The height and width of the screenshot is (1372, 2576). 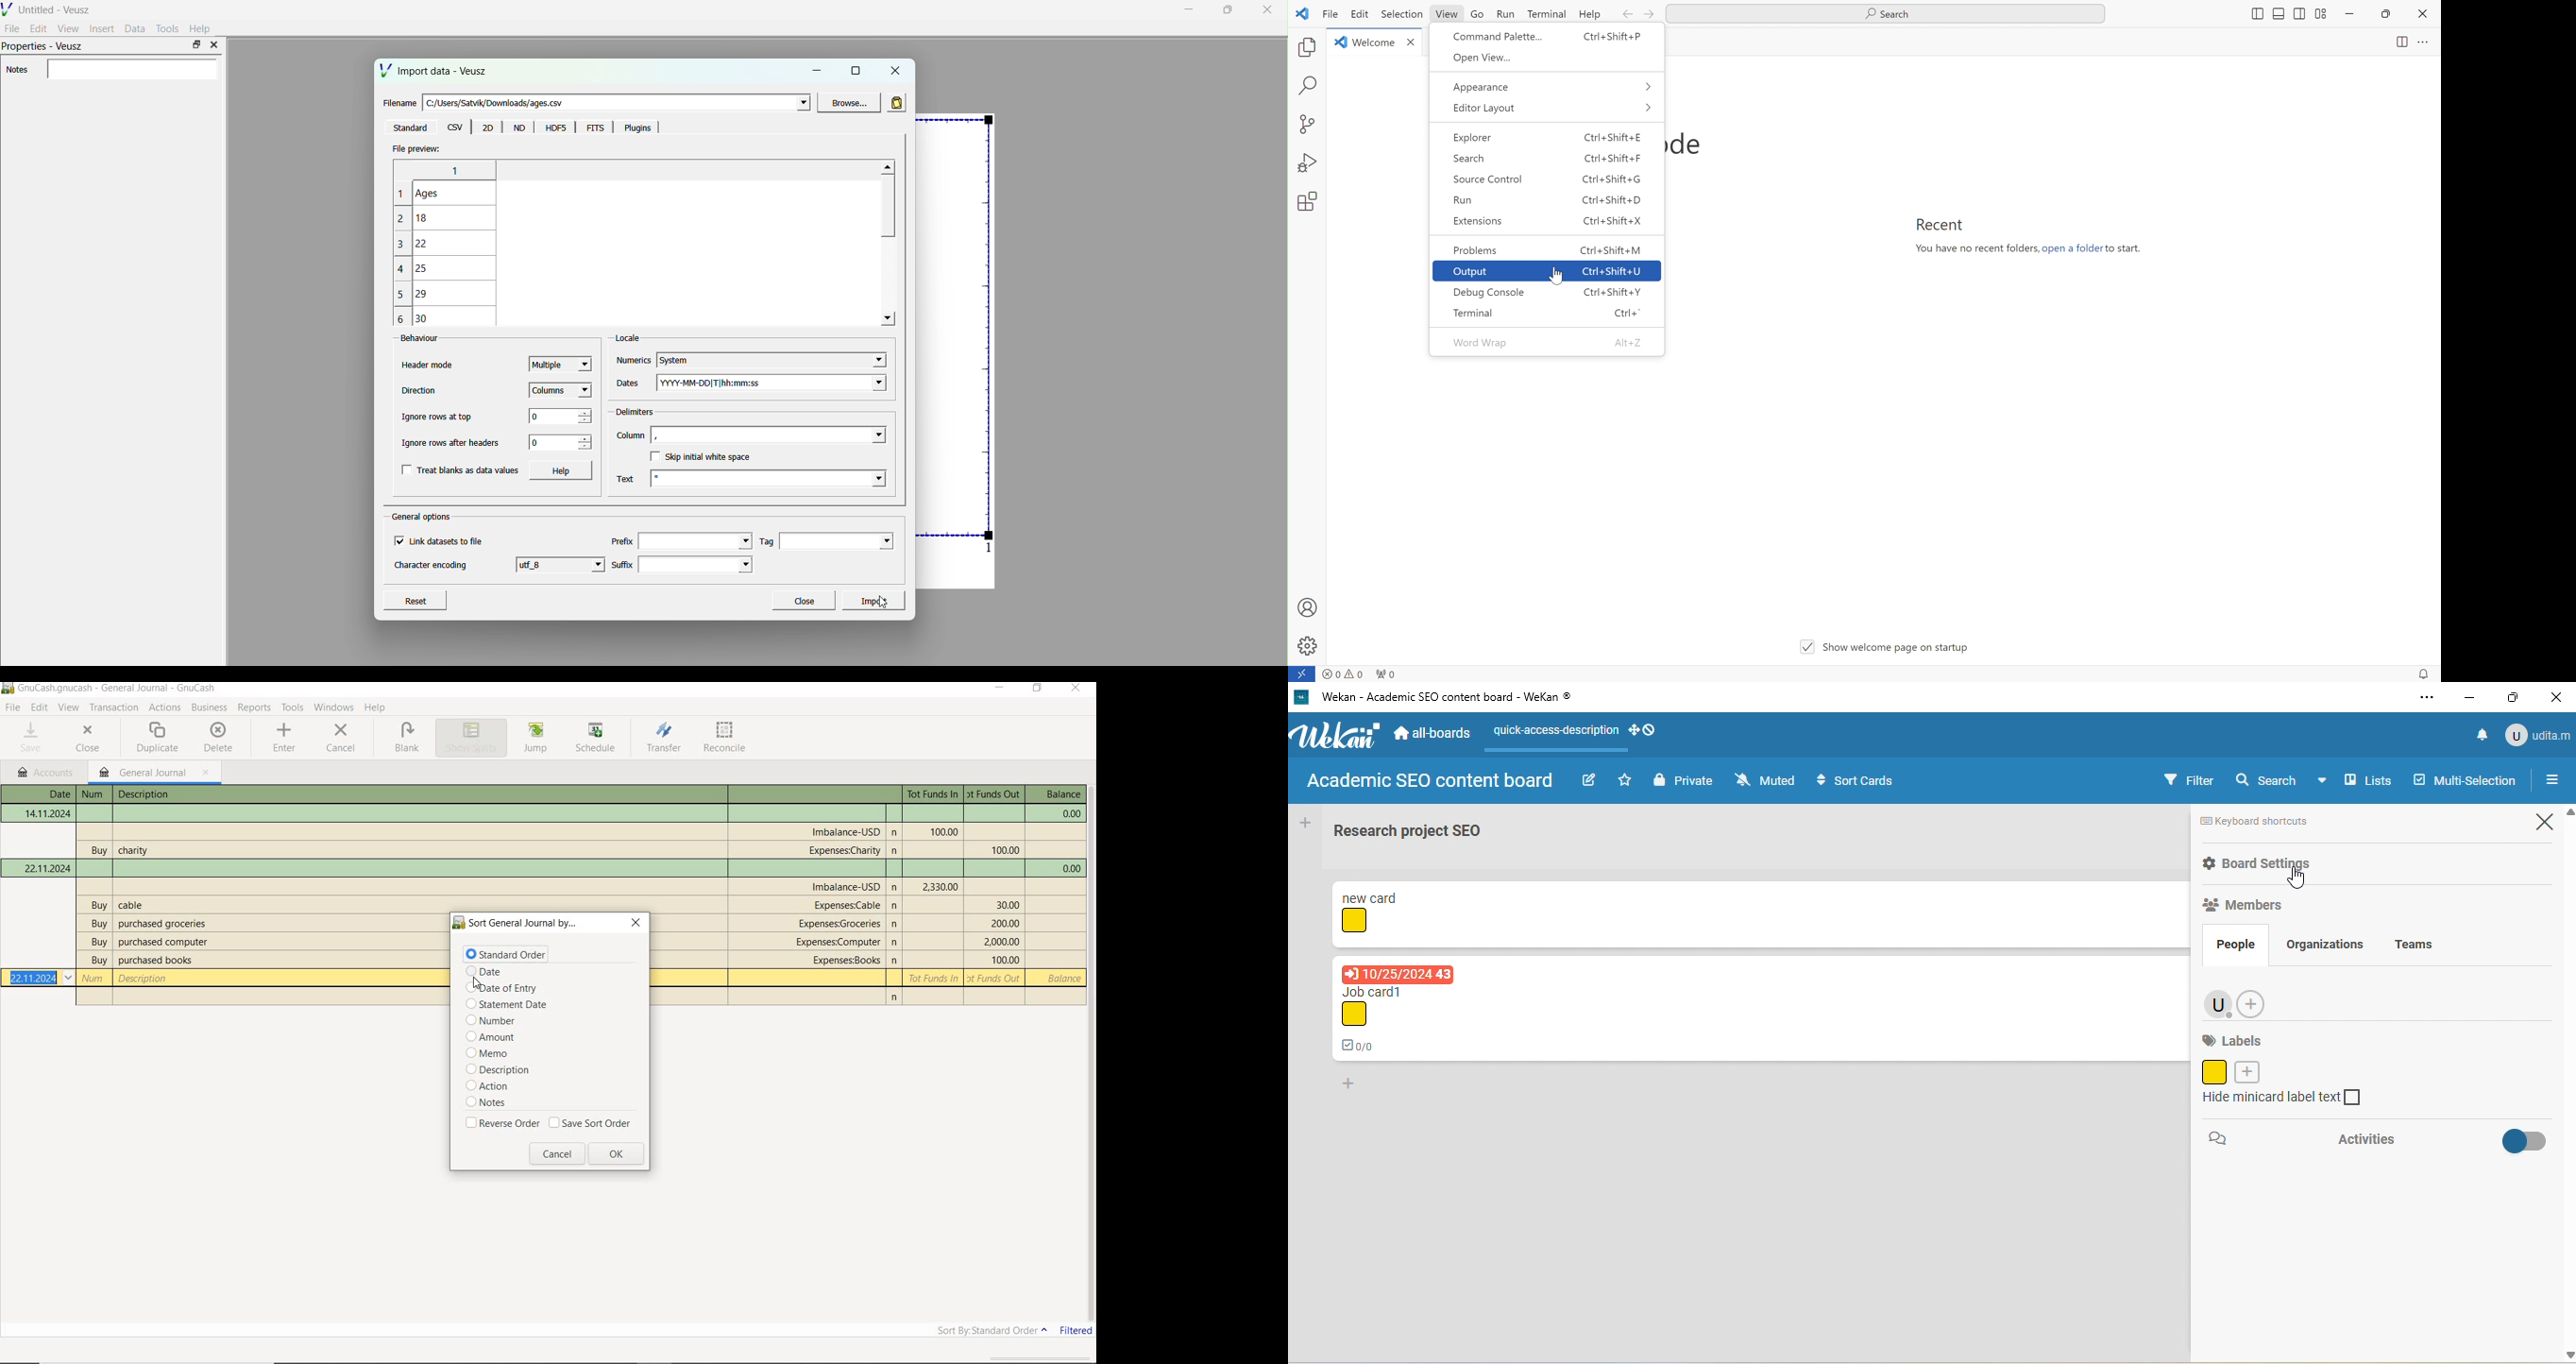 What do you see at coordinates (492, 1054) in the screenshot?
I see `memo` at bounding box center [492, 1054].